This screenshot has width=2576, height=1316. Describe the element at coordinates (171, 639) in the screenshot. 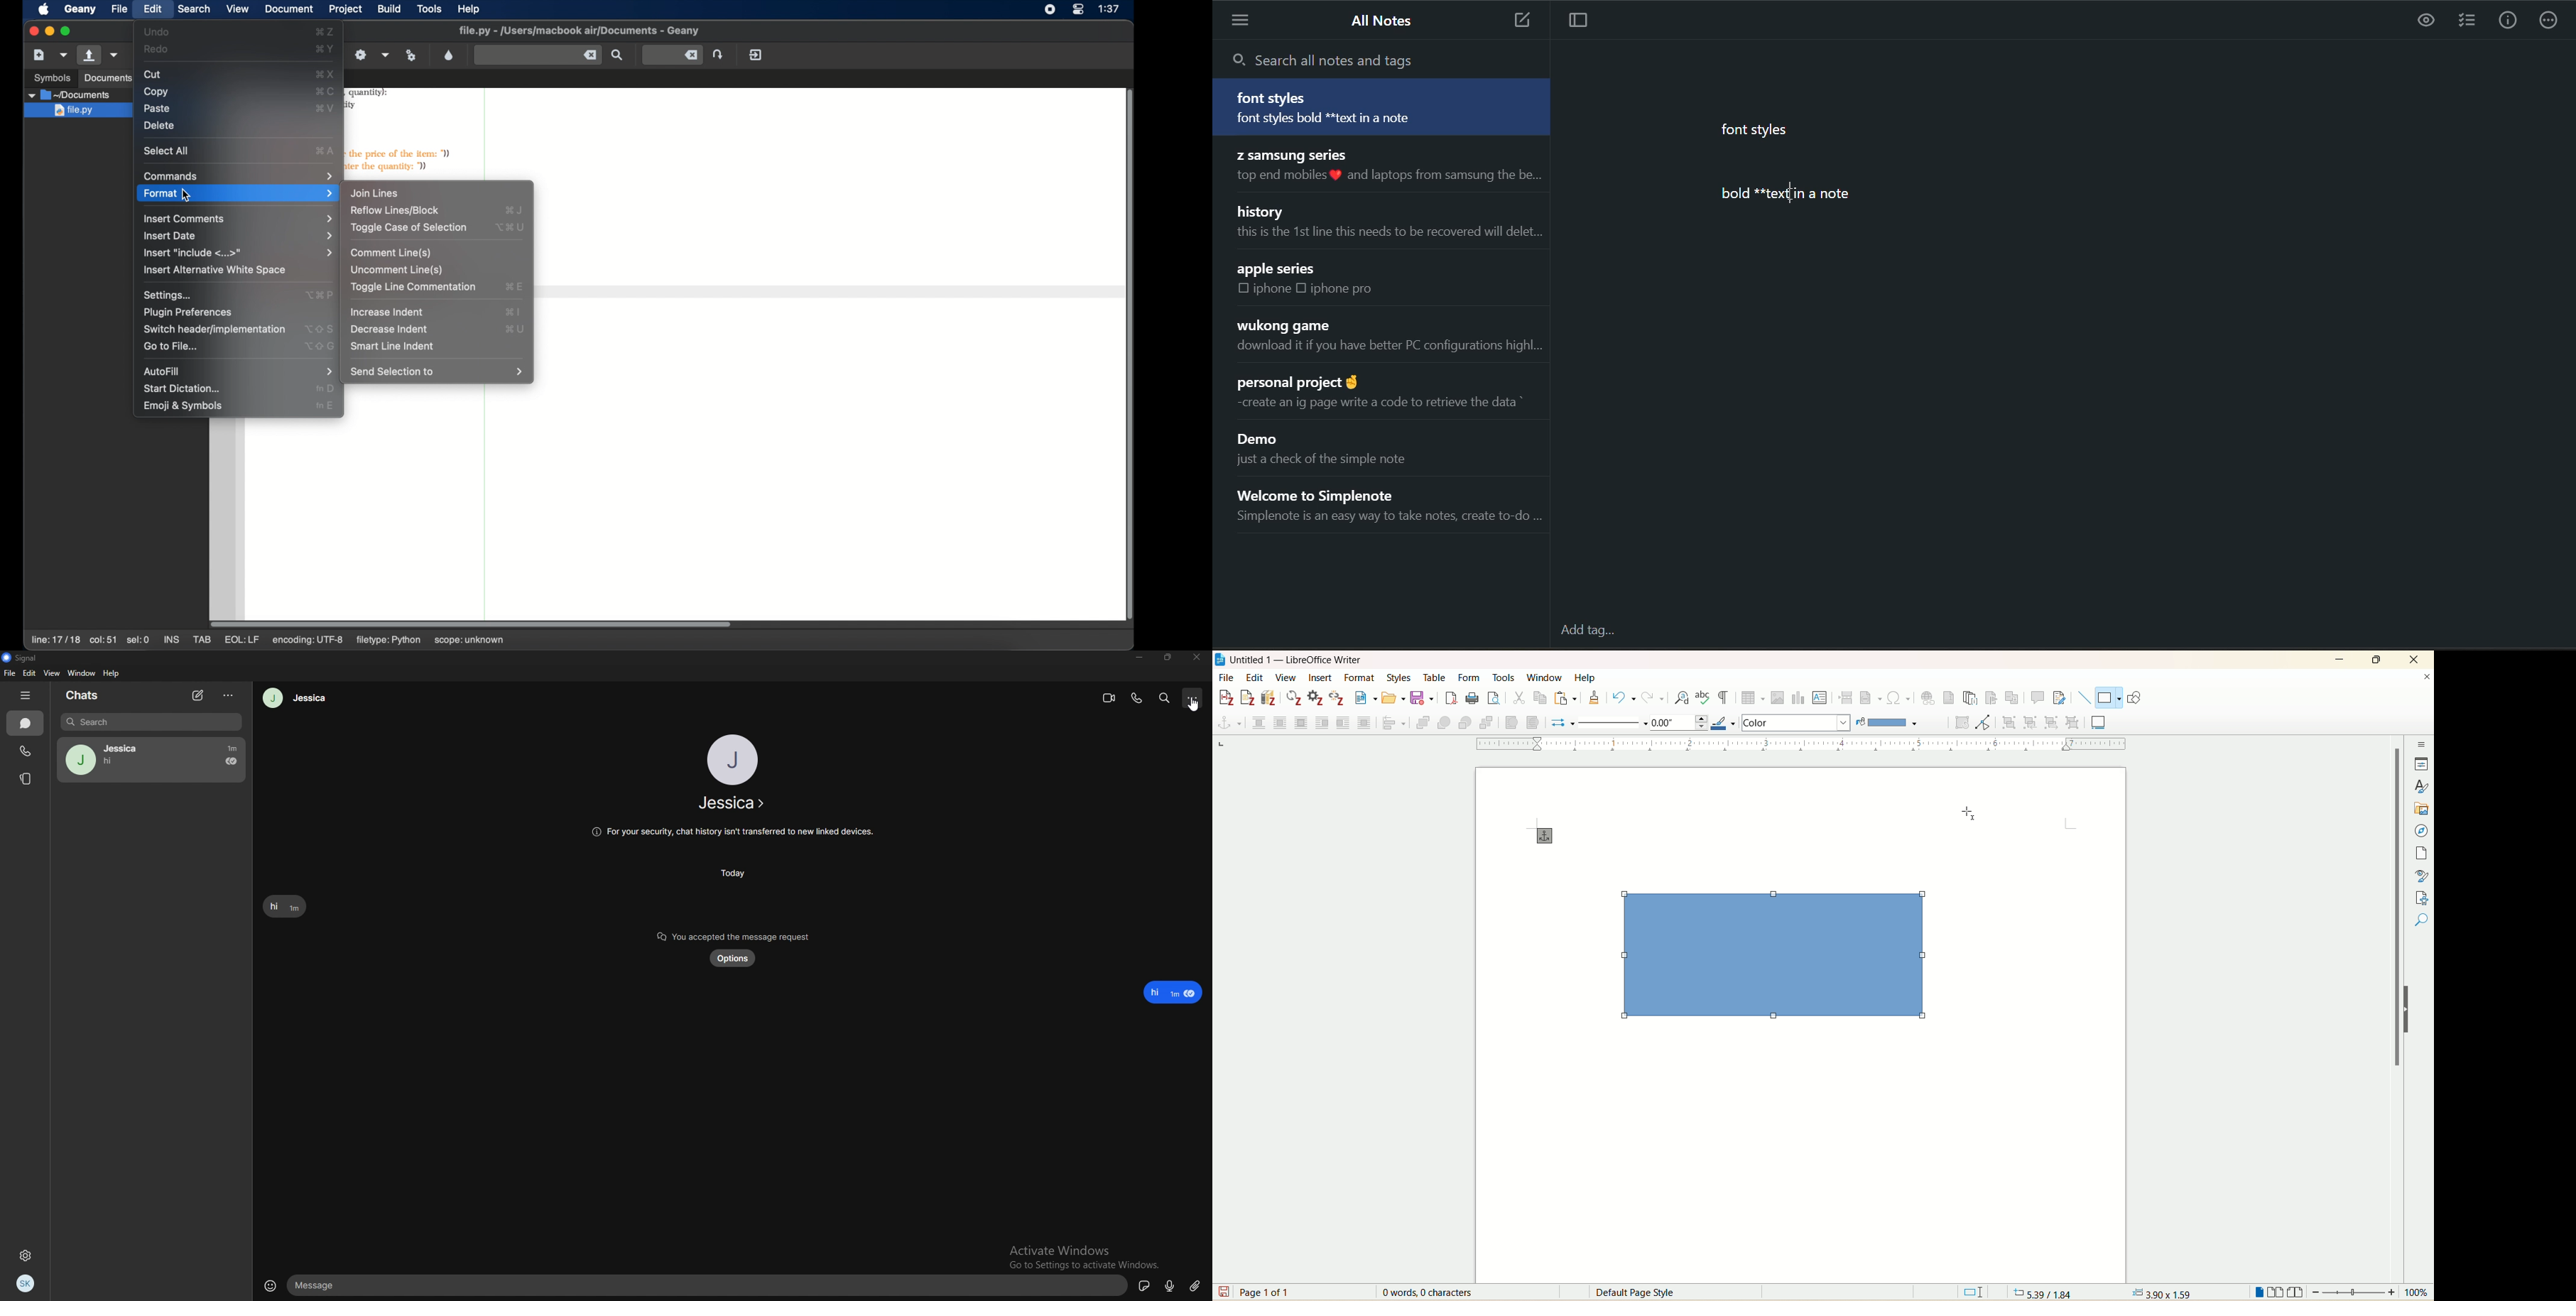

I see `ins` at that location.